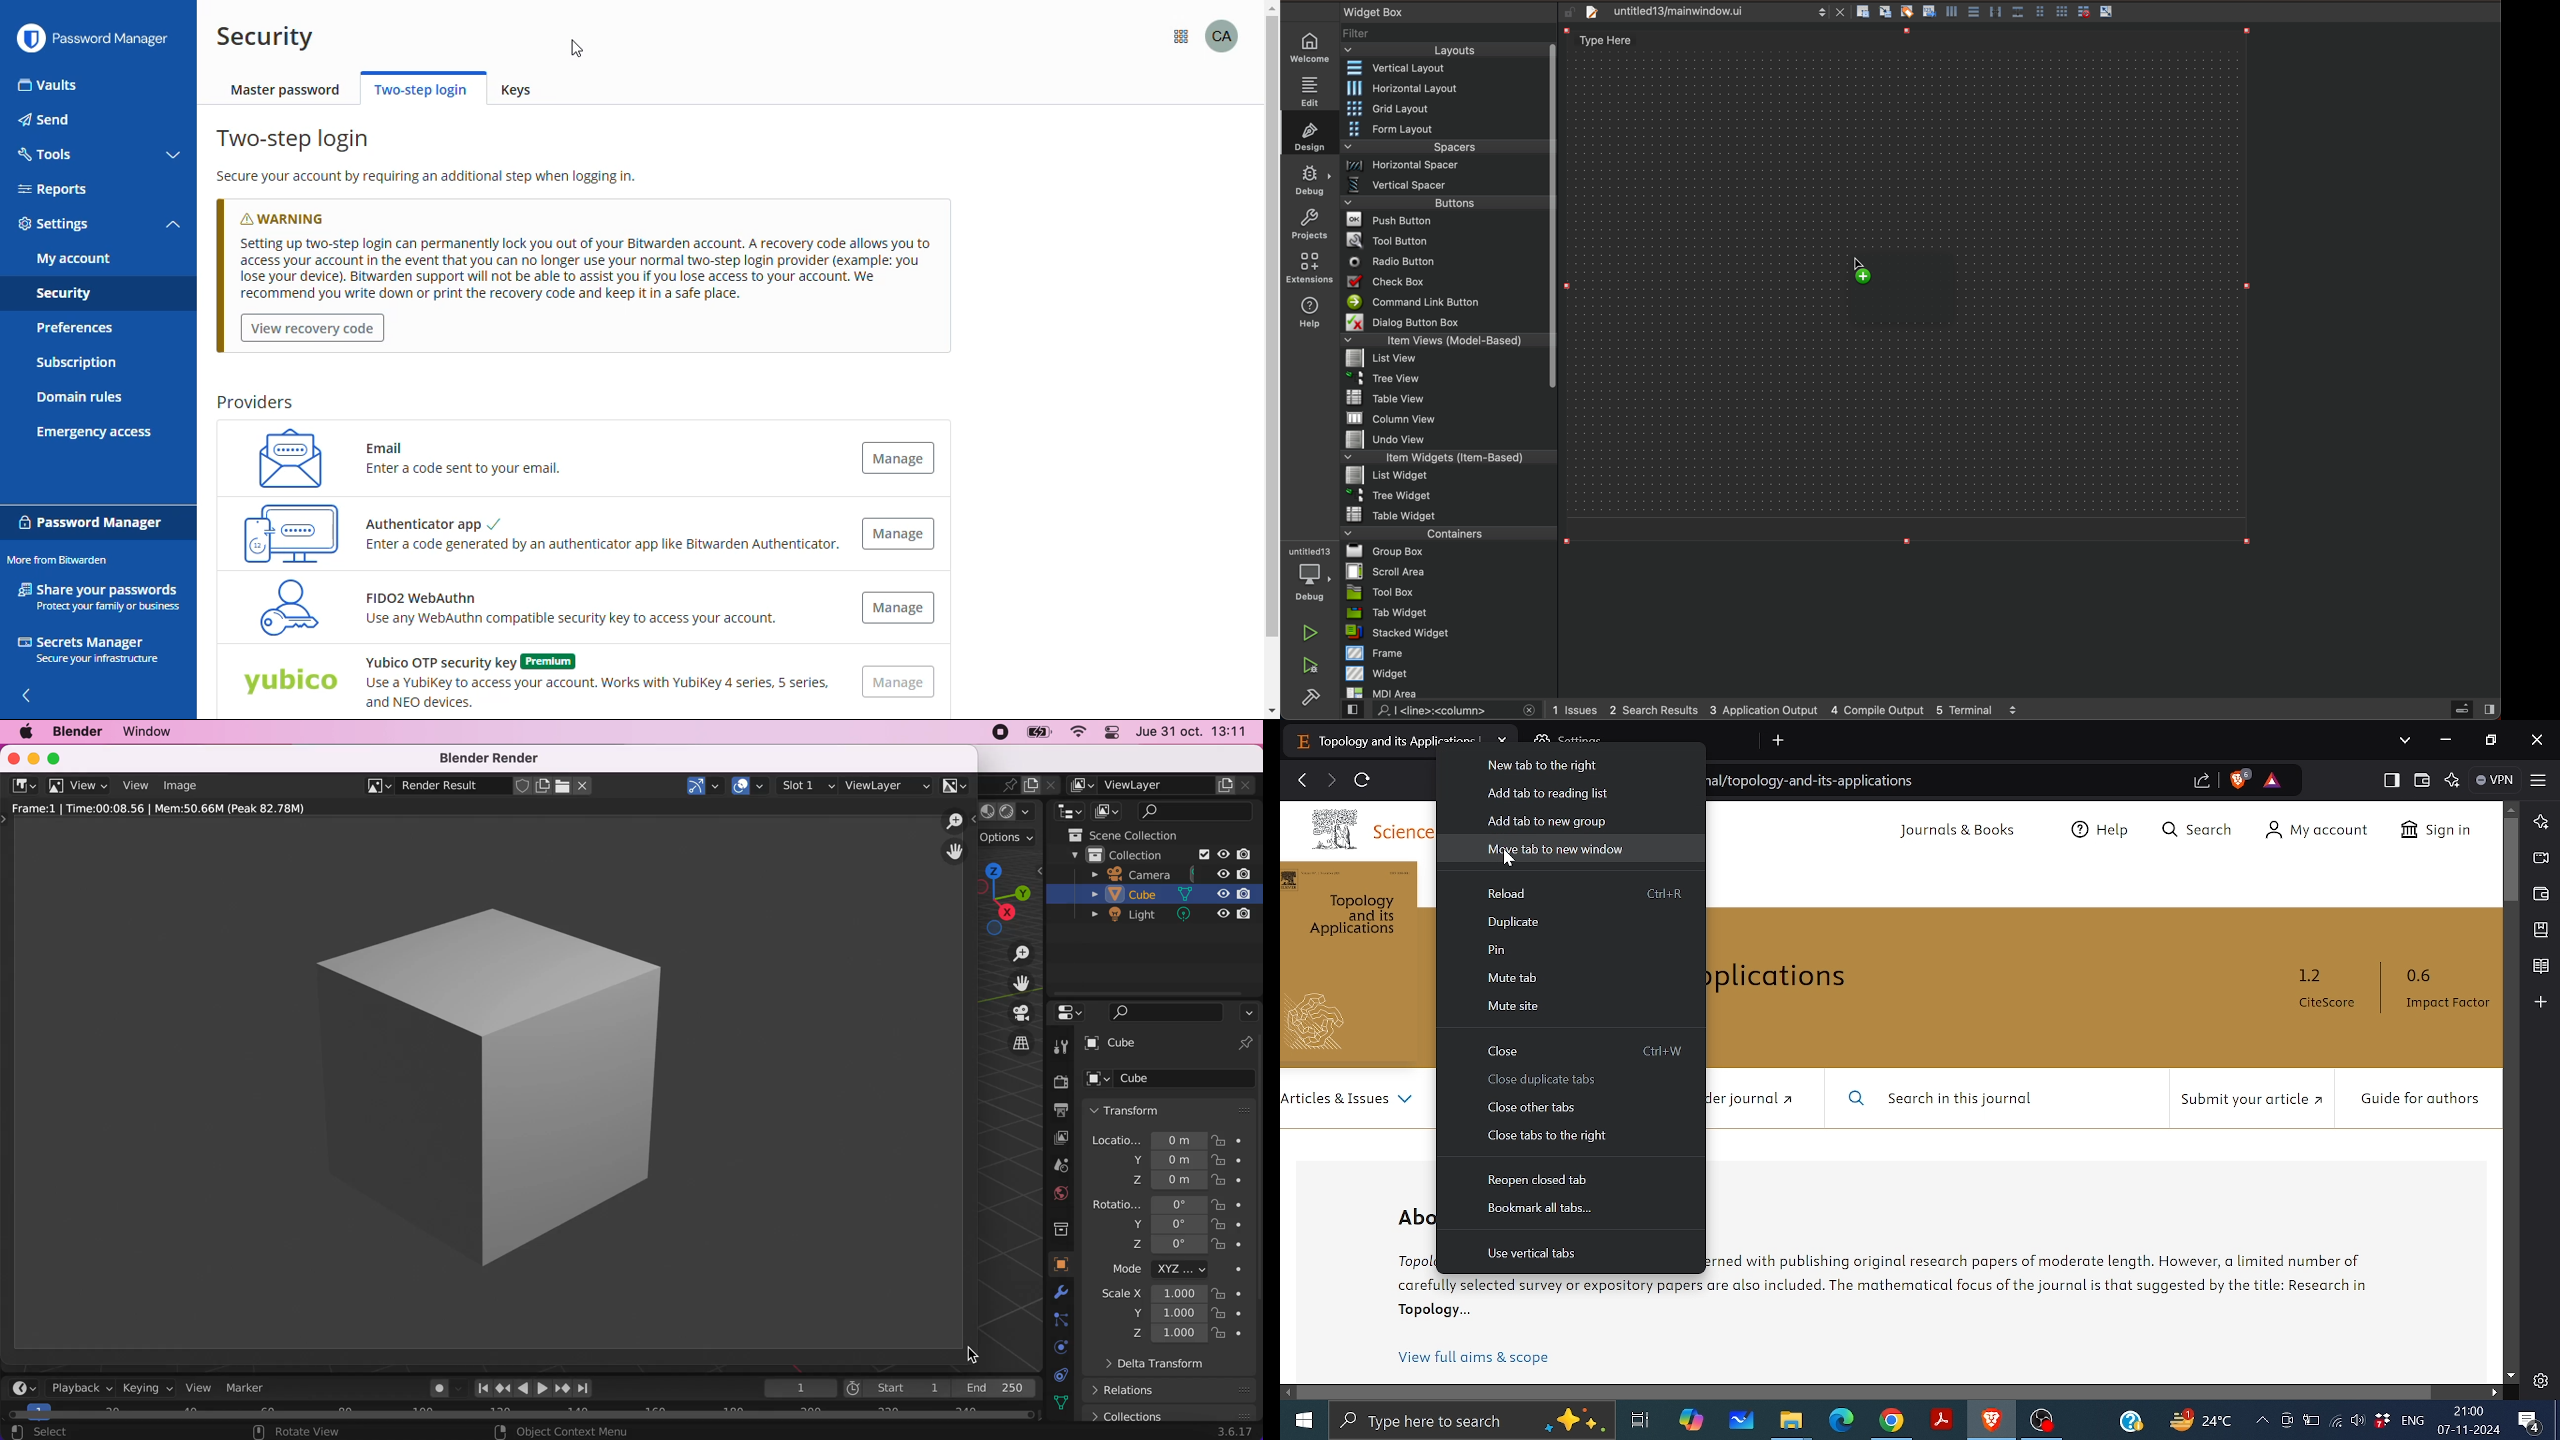 This screenshot has height=1456, width=2576. What do you see at coordinates (290, 684) in the screenshot?
I see `Yubico OTP security key (Premium)` at bounding box center [290, 684].